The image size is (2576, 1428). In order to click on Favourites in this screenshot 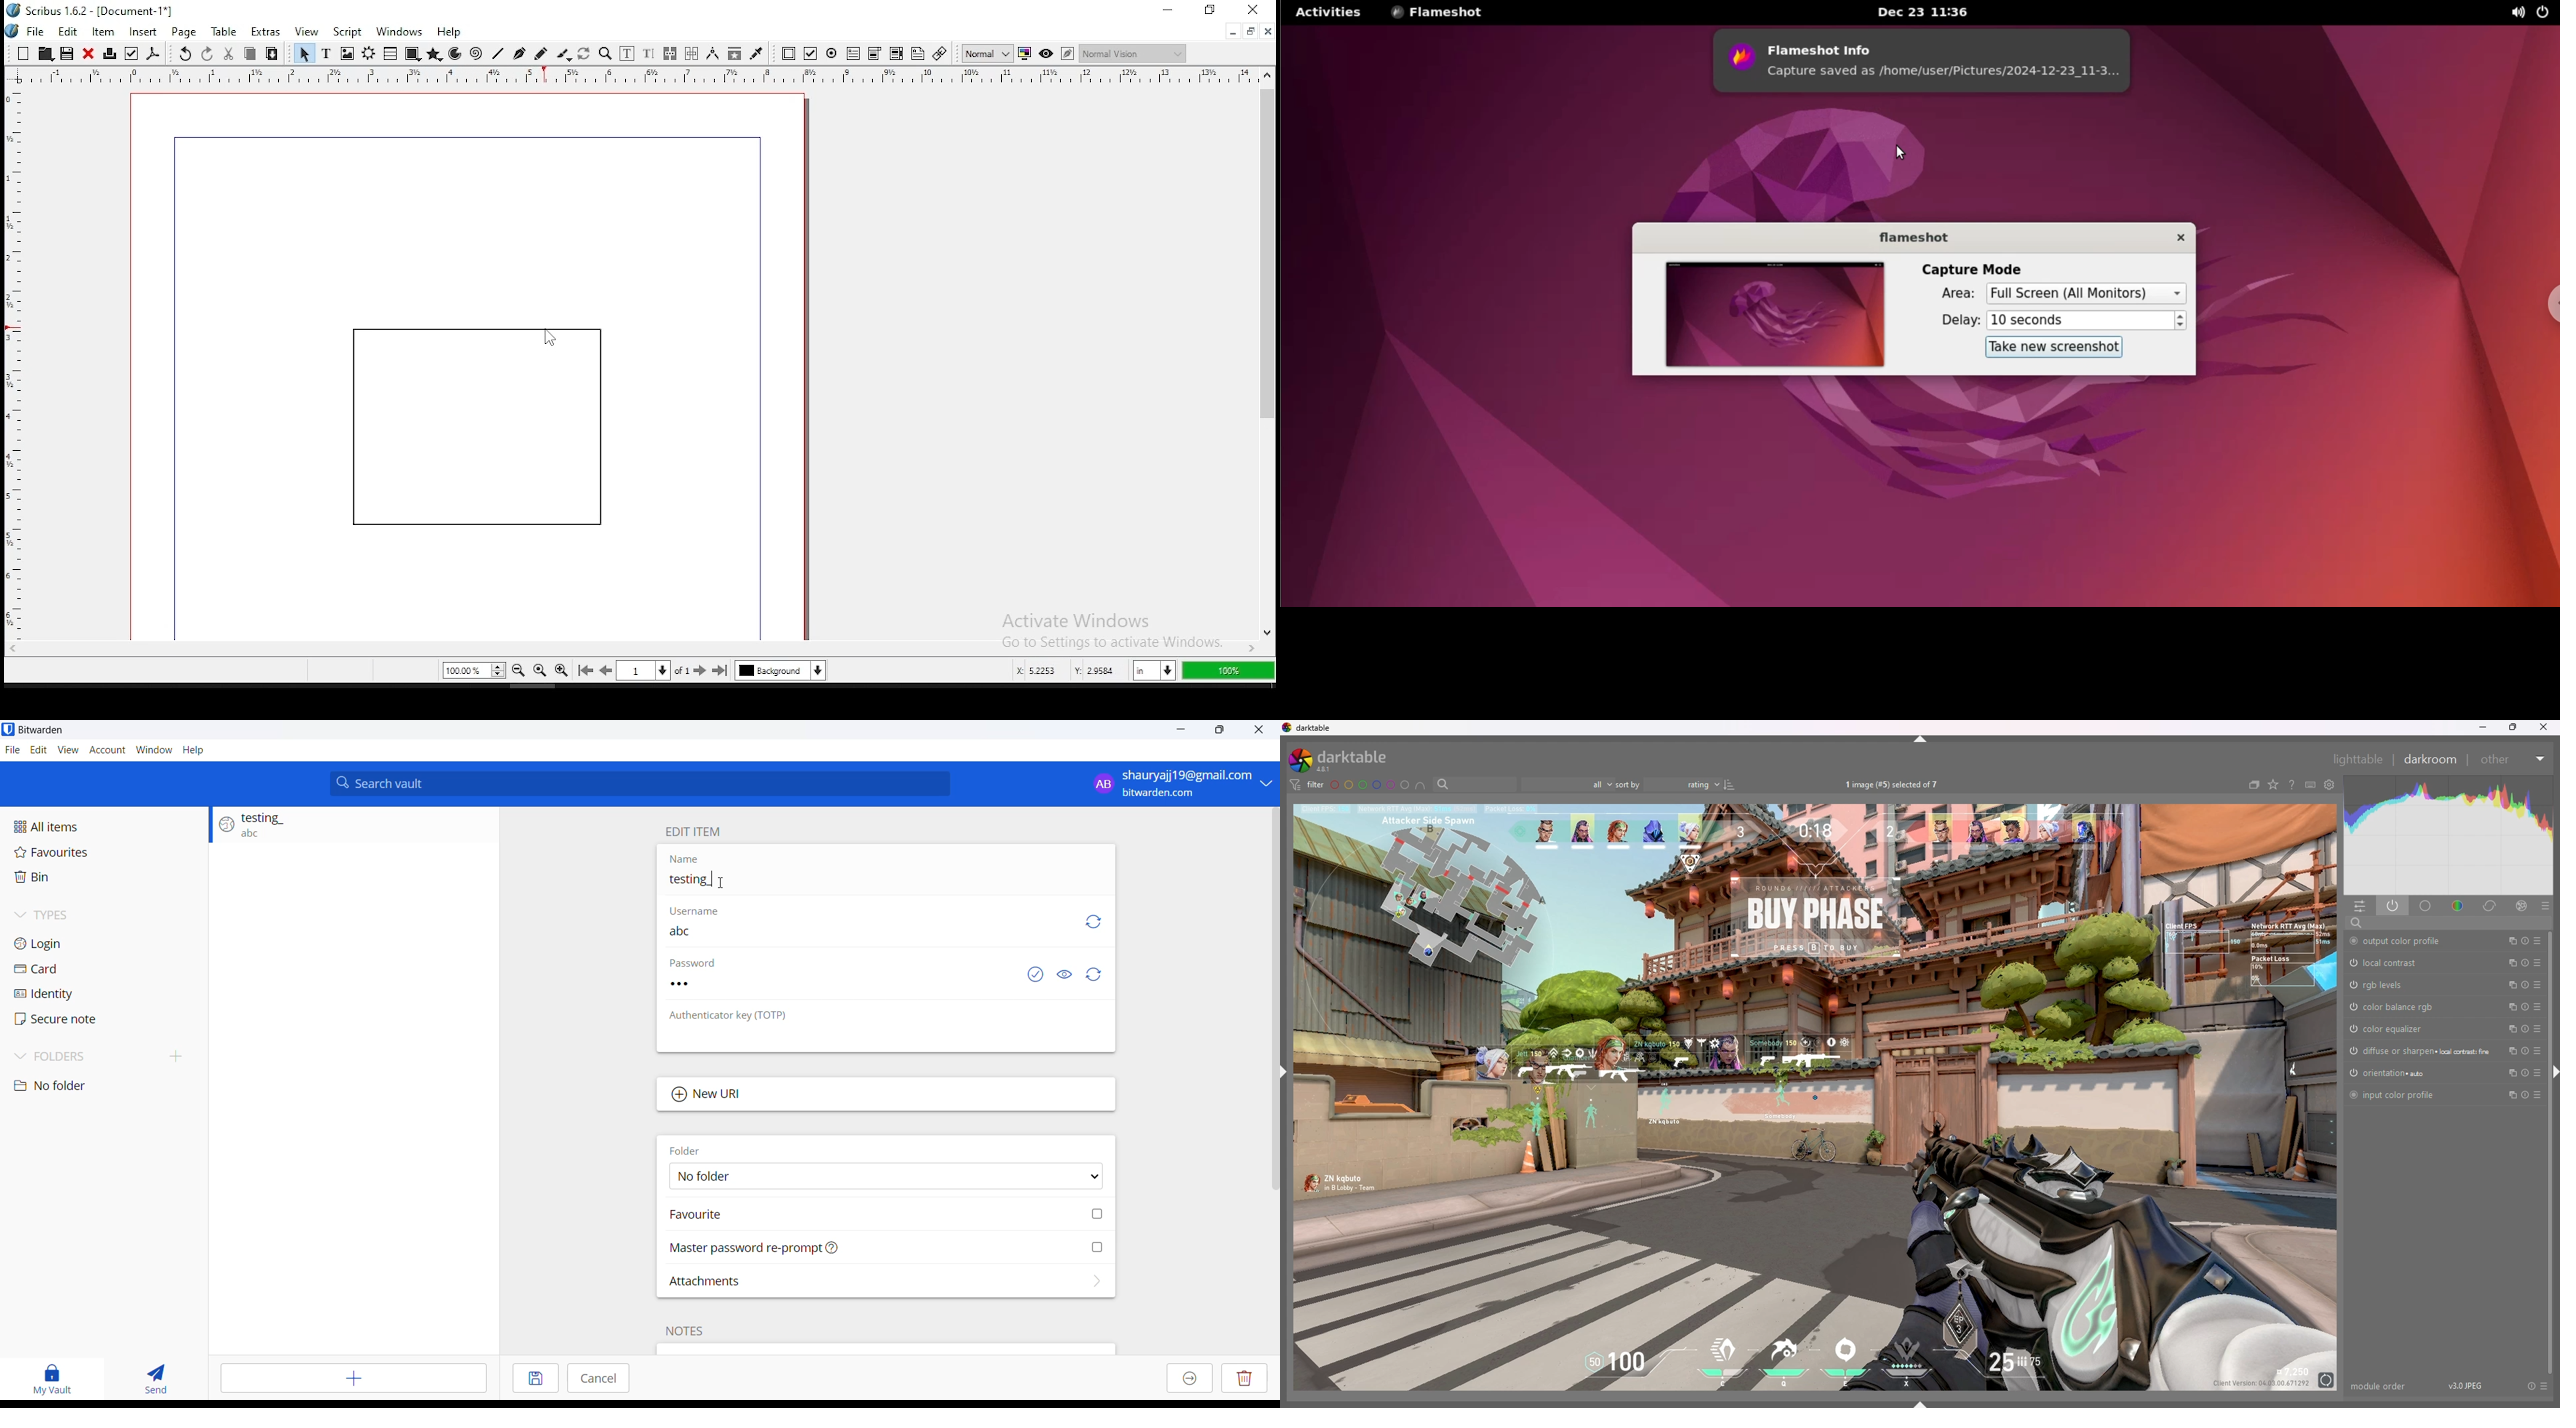, I will do `click(103, 851)`.